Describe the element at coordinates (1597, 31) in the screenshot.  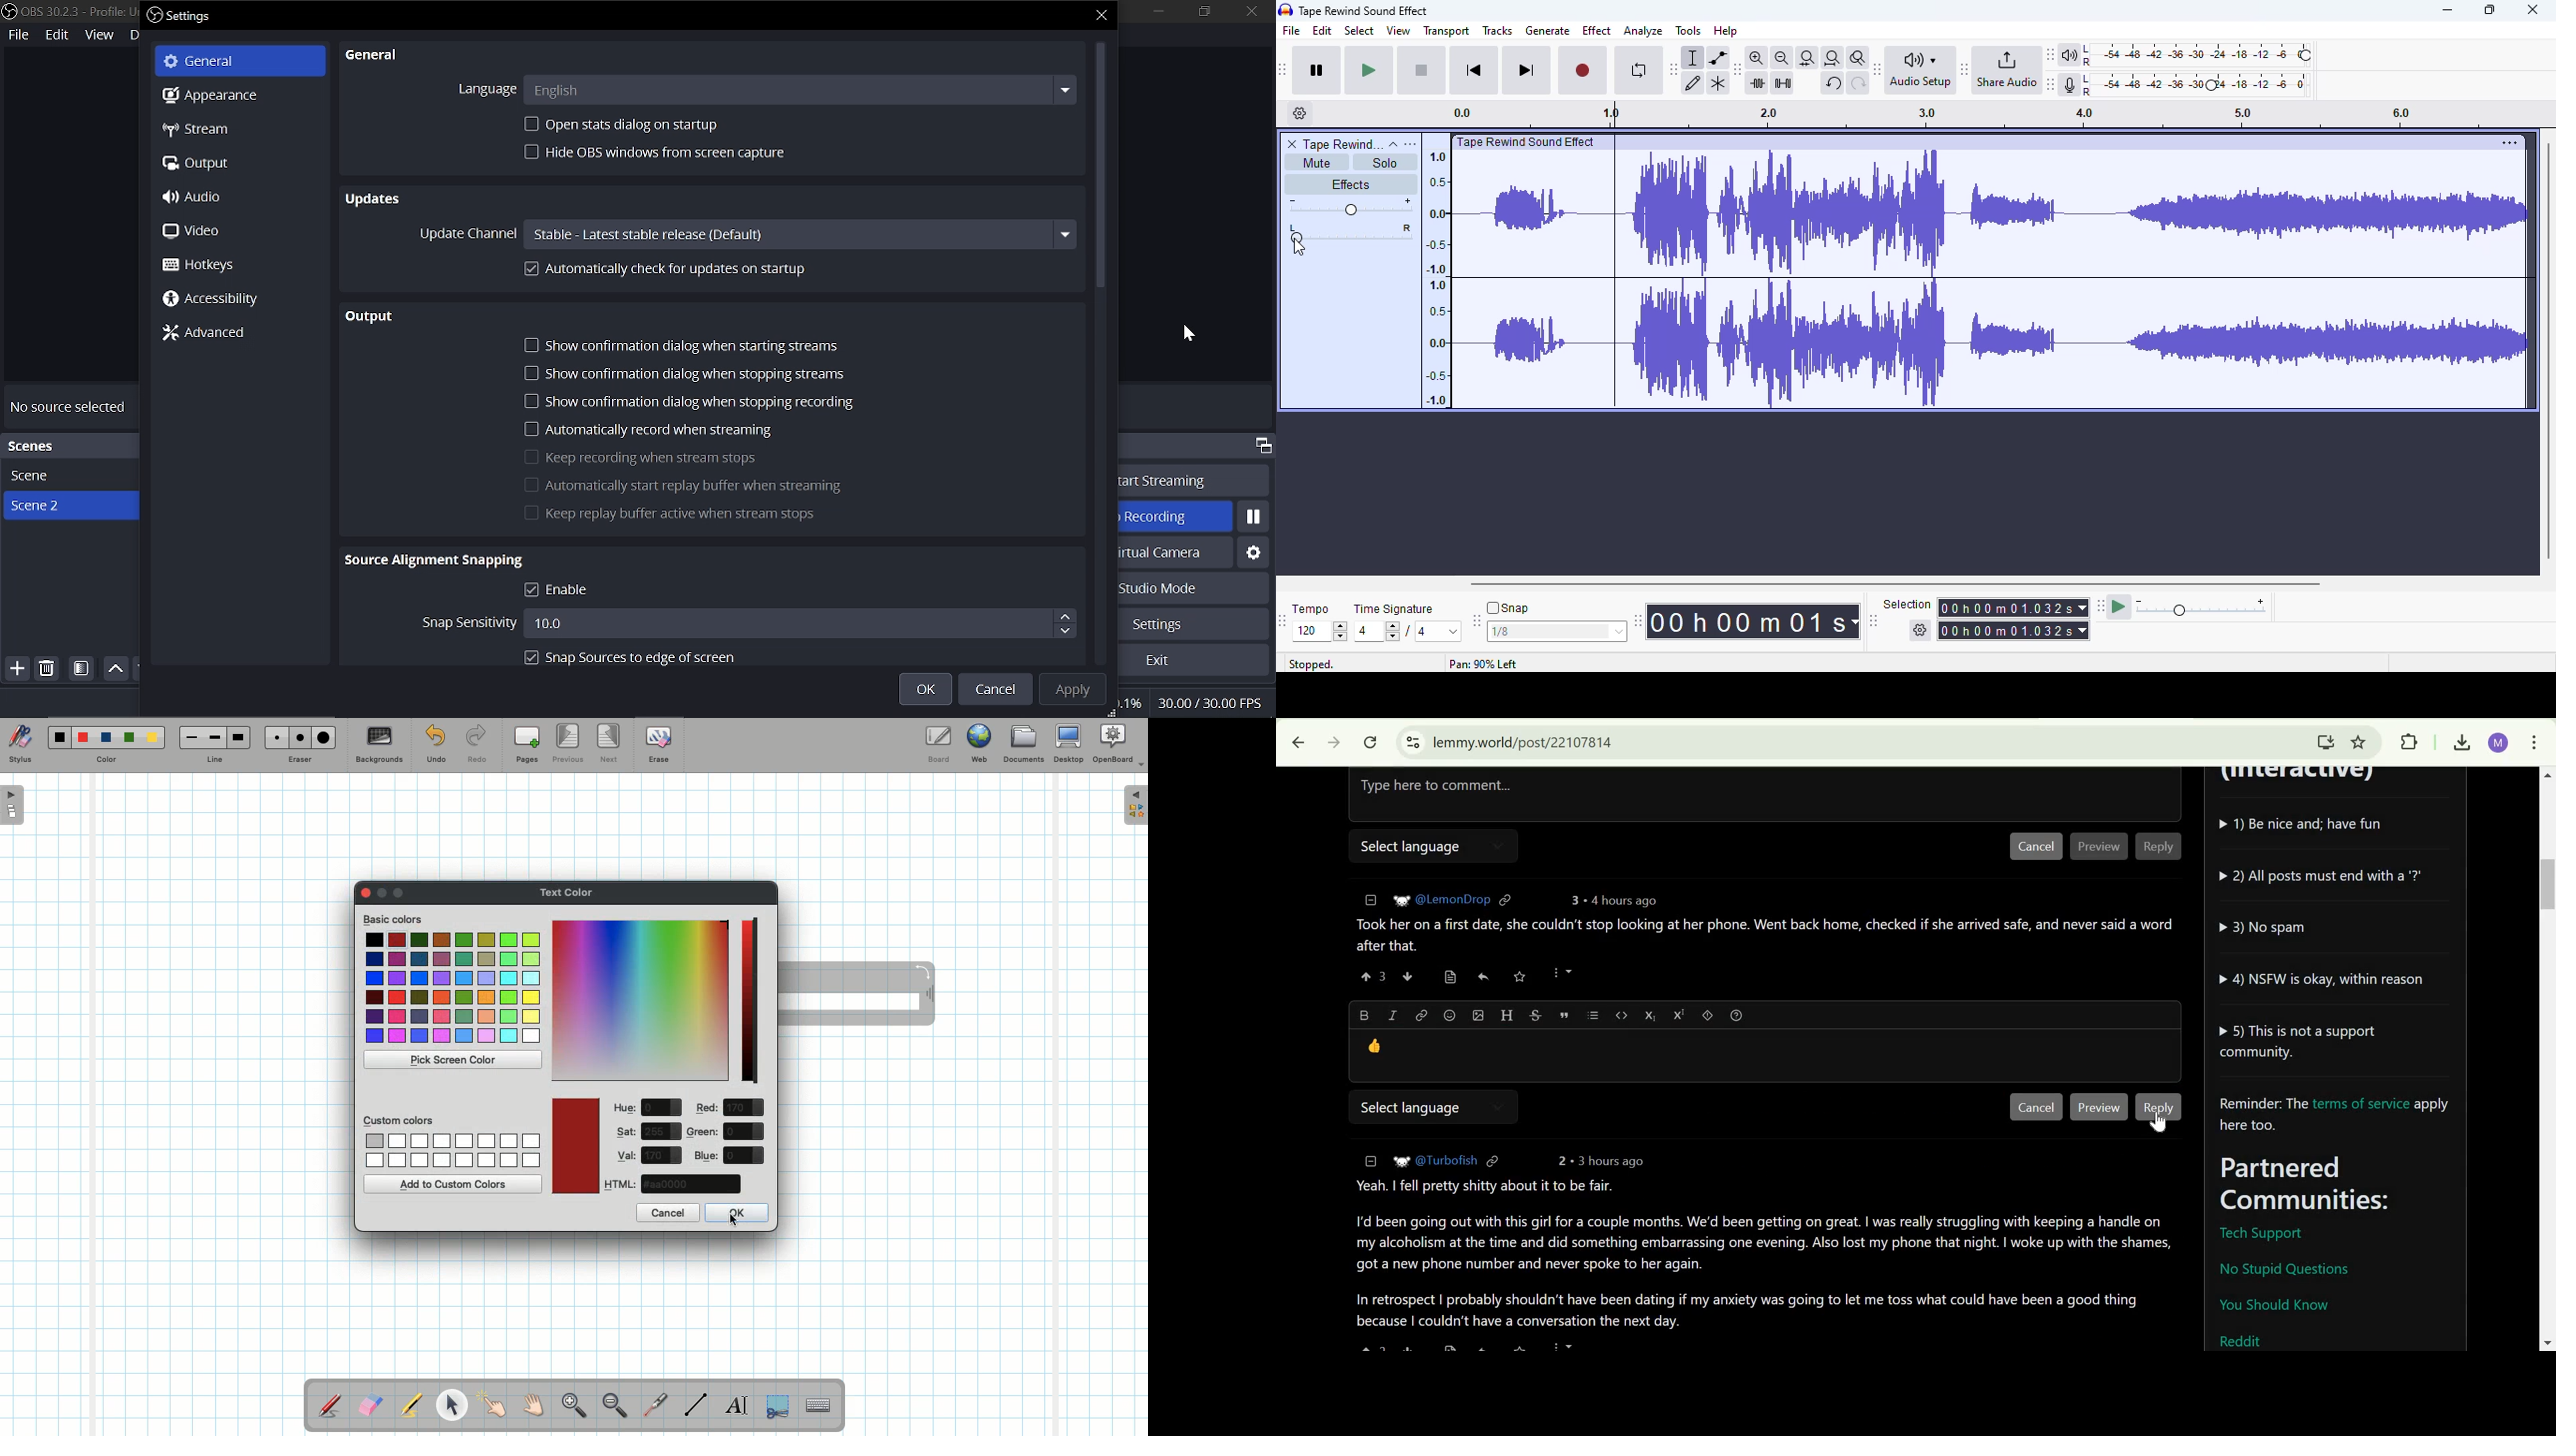
I see `effect` at that location.